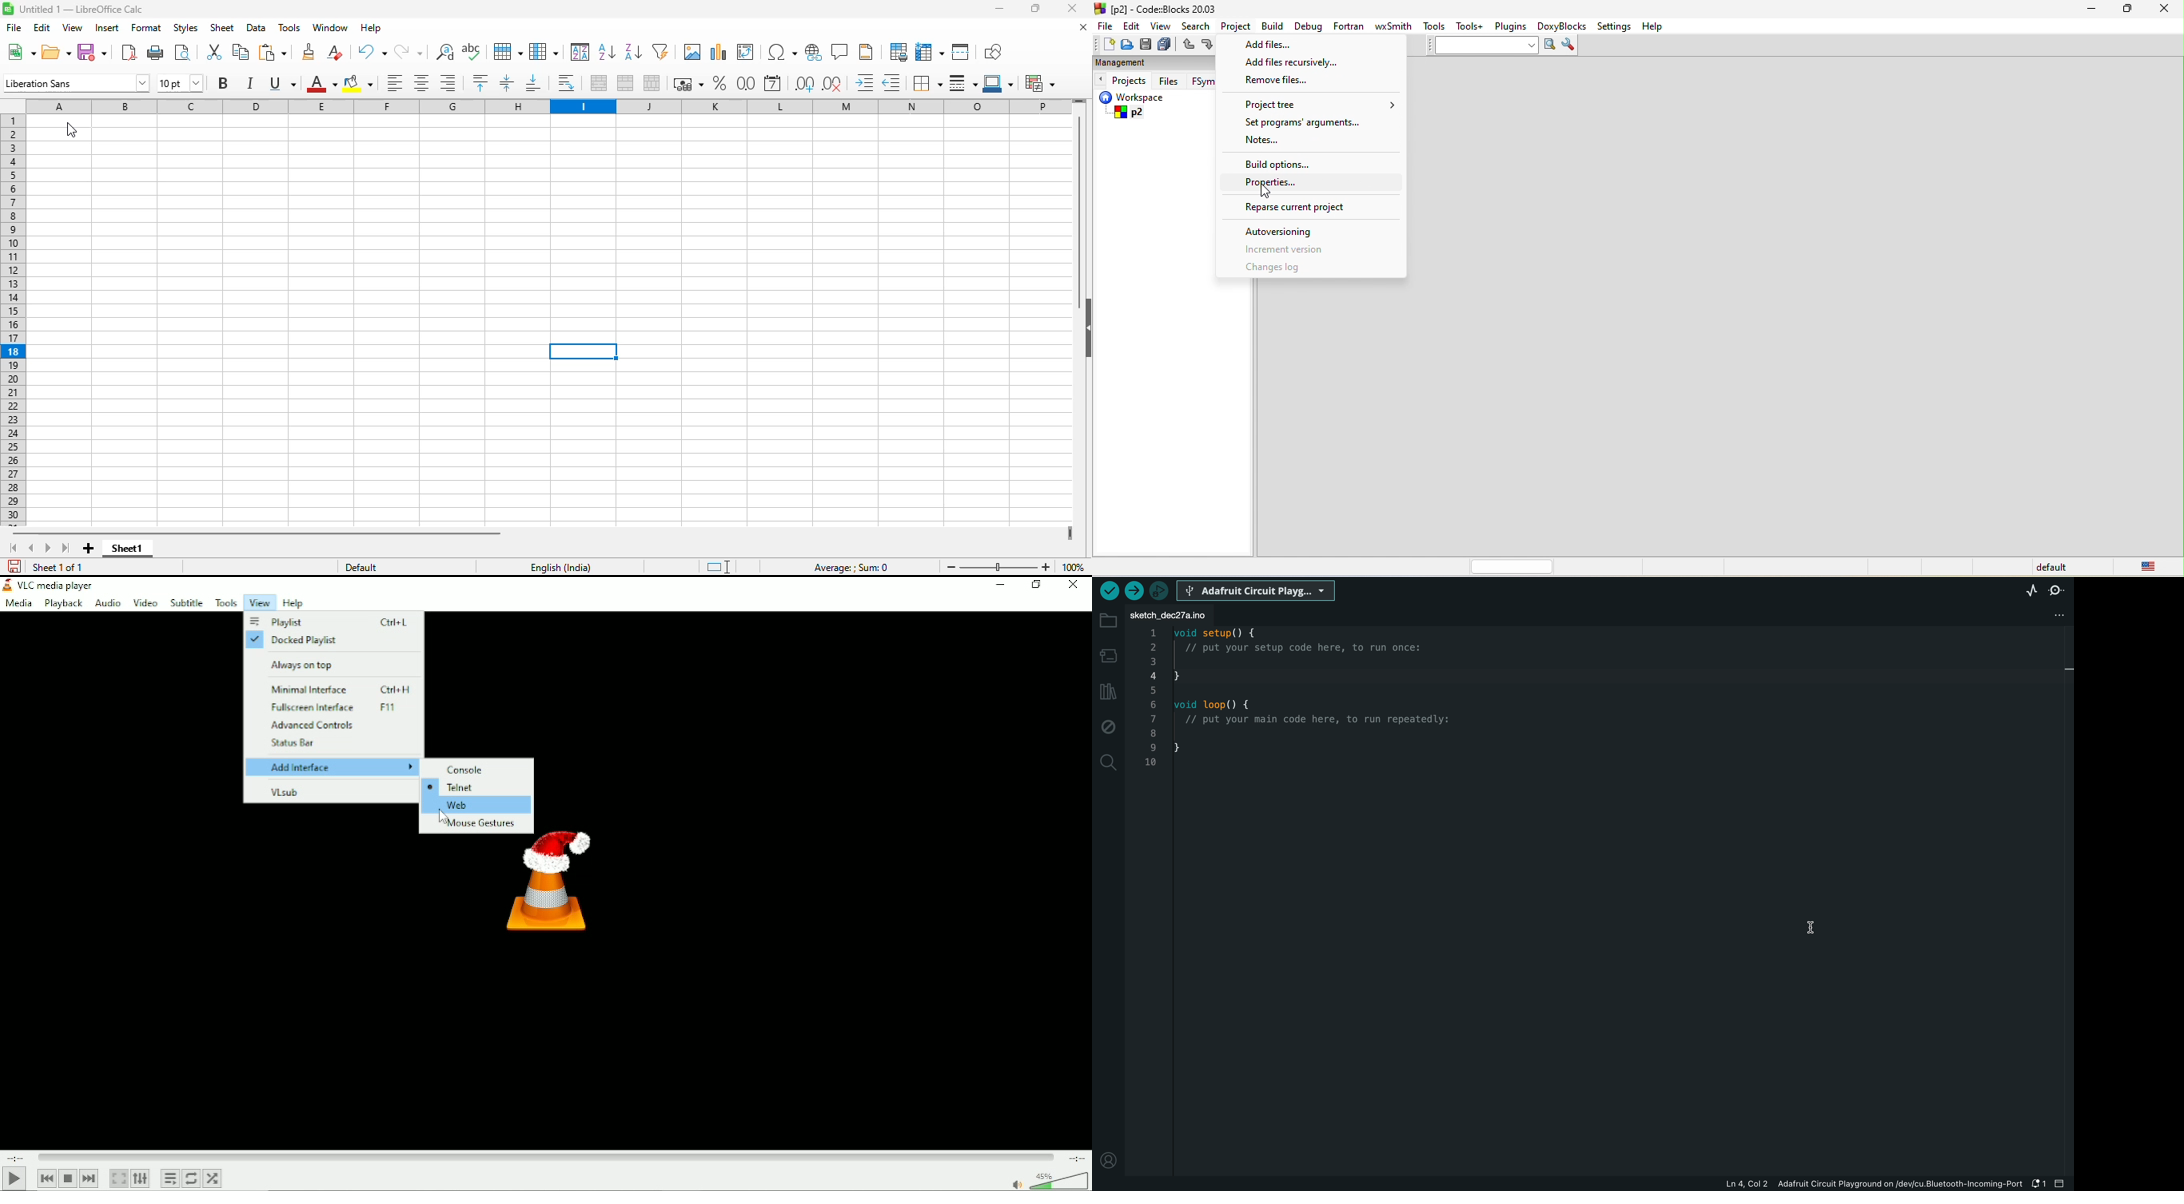  What do you see at coordinates (17, 1157) in the screenshot?
I see `Elapsed time` at bounding box center [17, 1157].